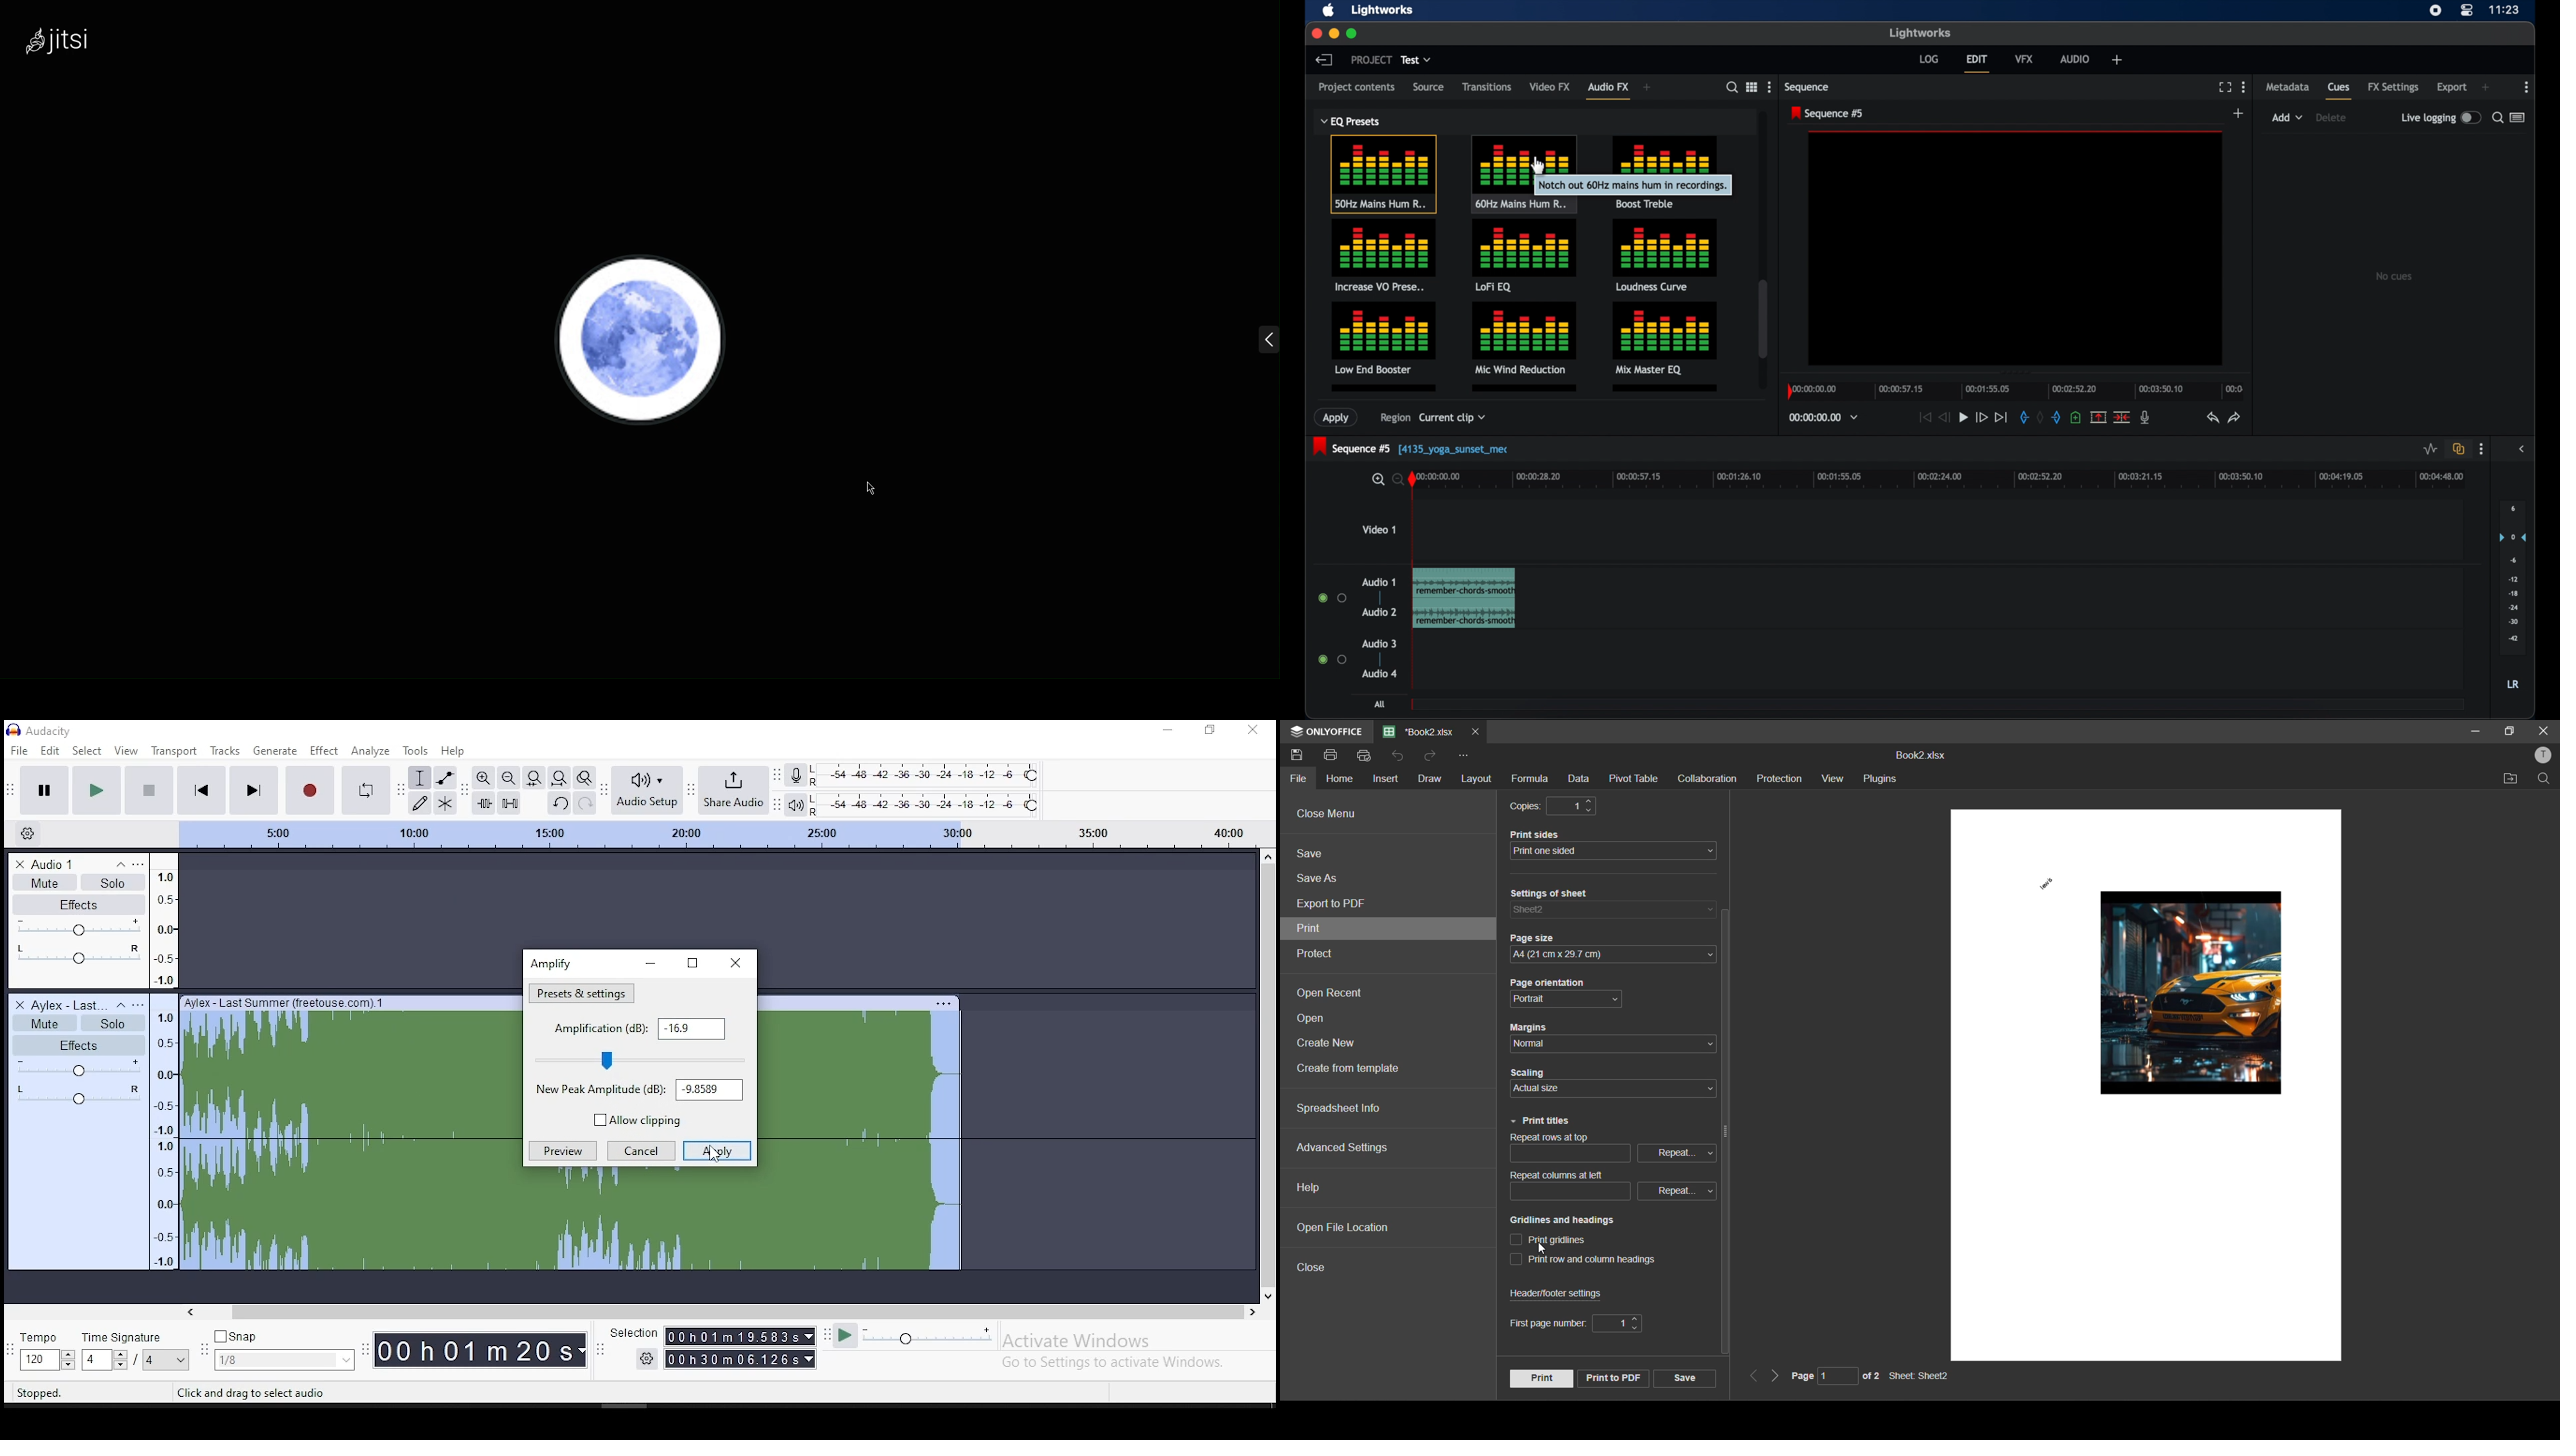 This screenshot has width=2576, height=1456. What do you see at coordinates (2505, 10) in the screenshot?
I see `time` at bounding box center [2505, 10].